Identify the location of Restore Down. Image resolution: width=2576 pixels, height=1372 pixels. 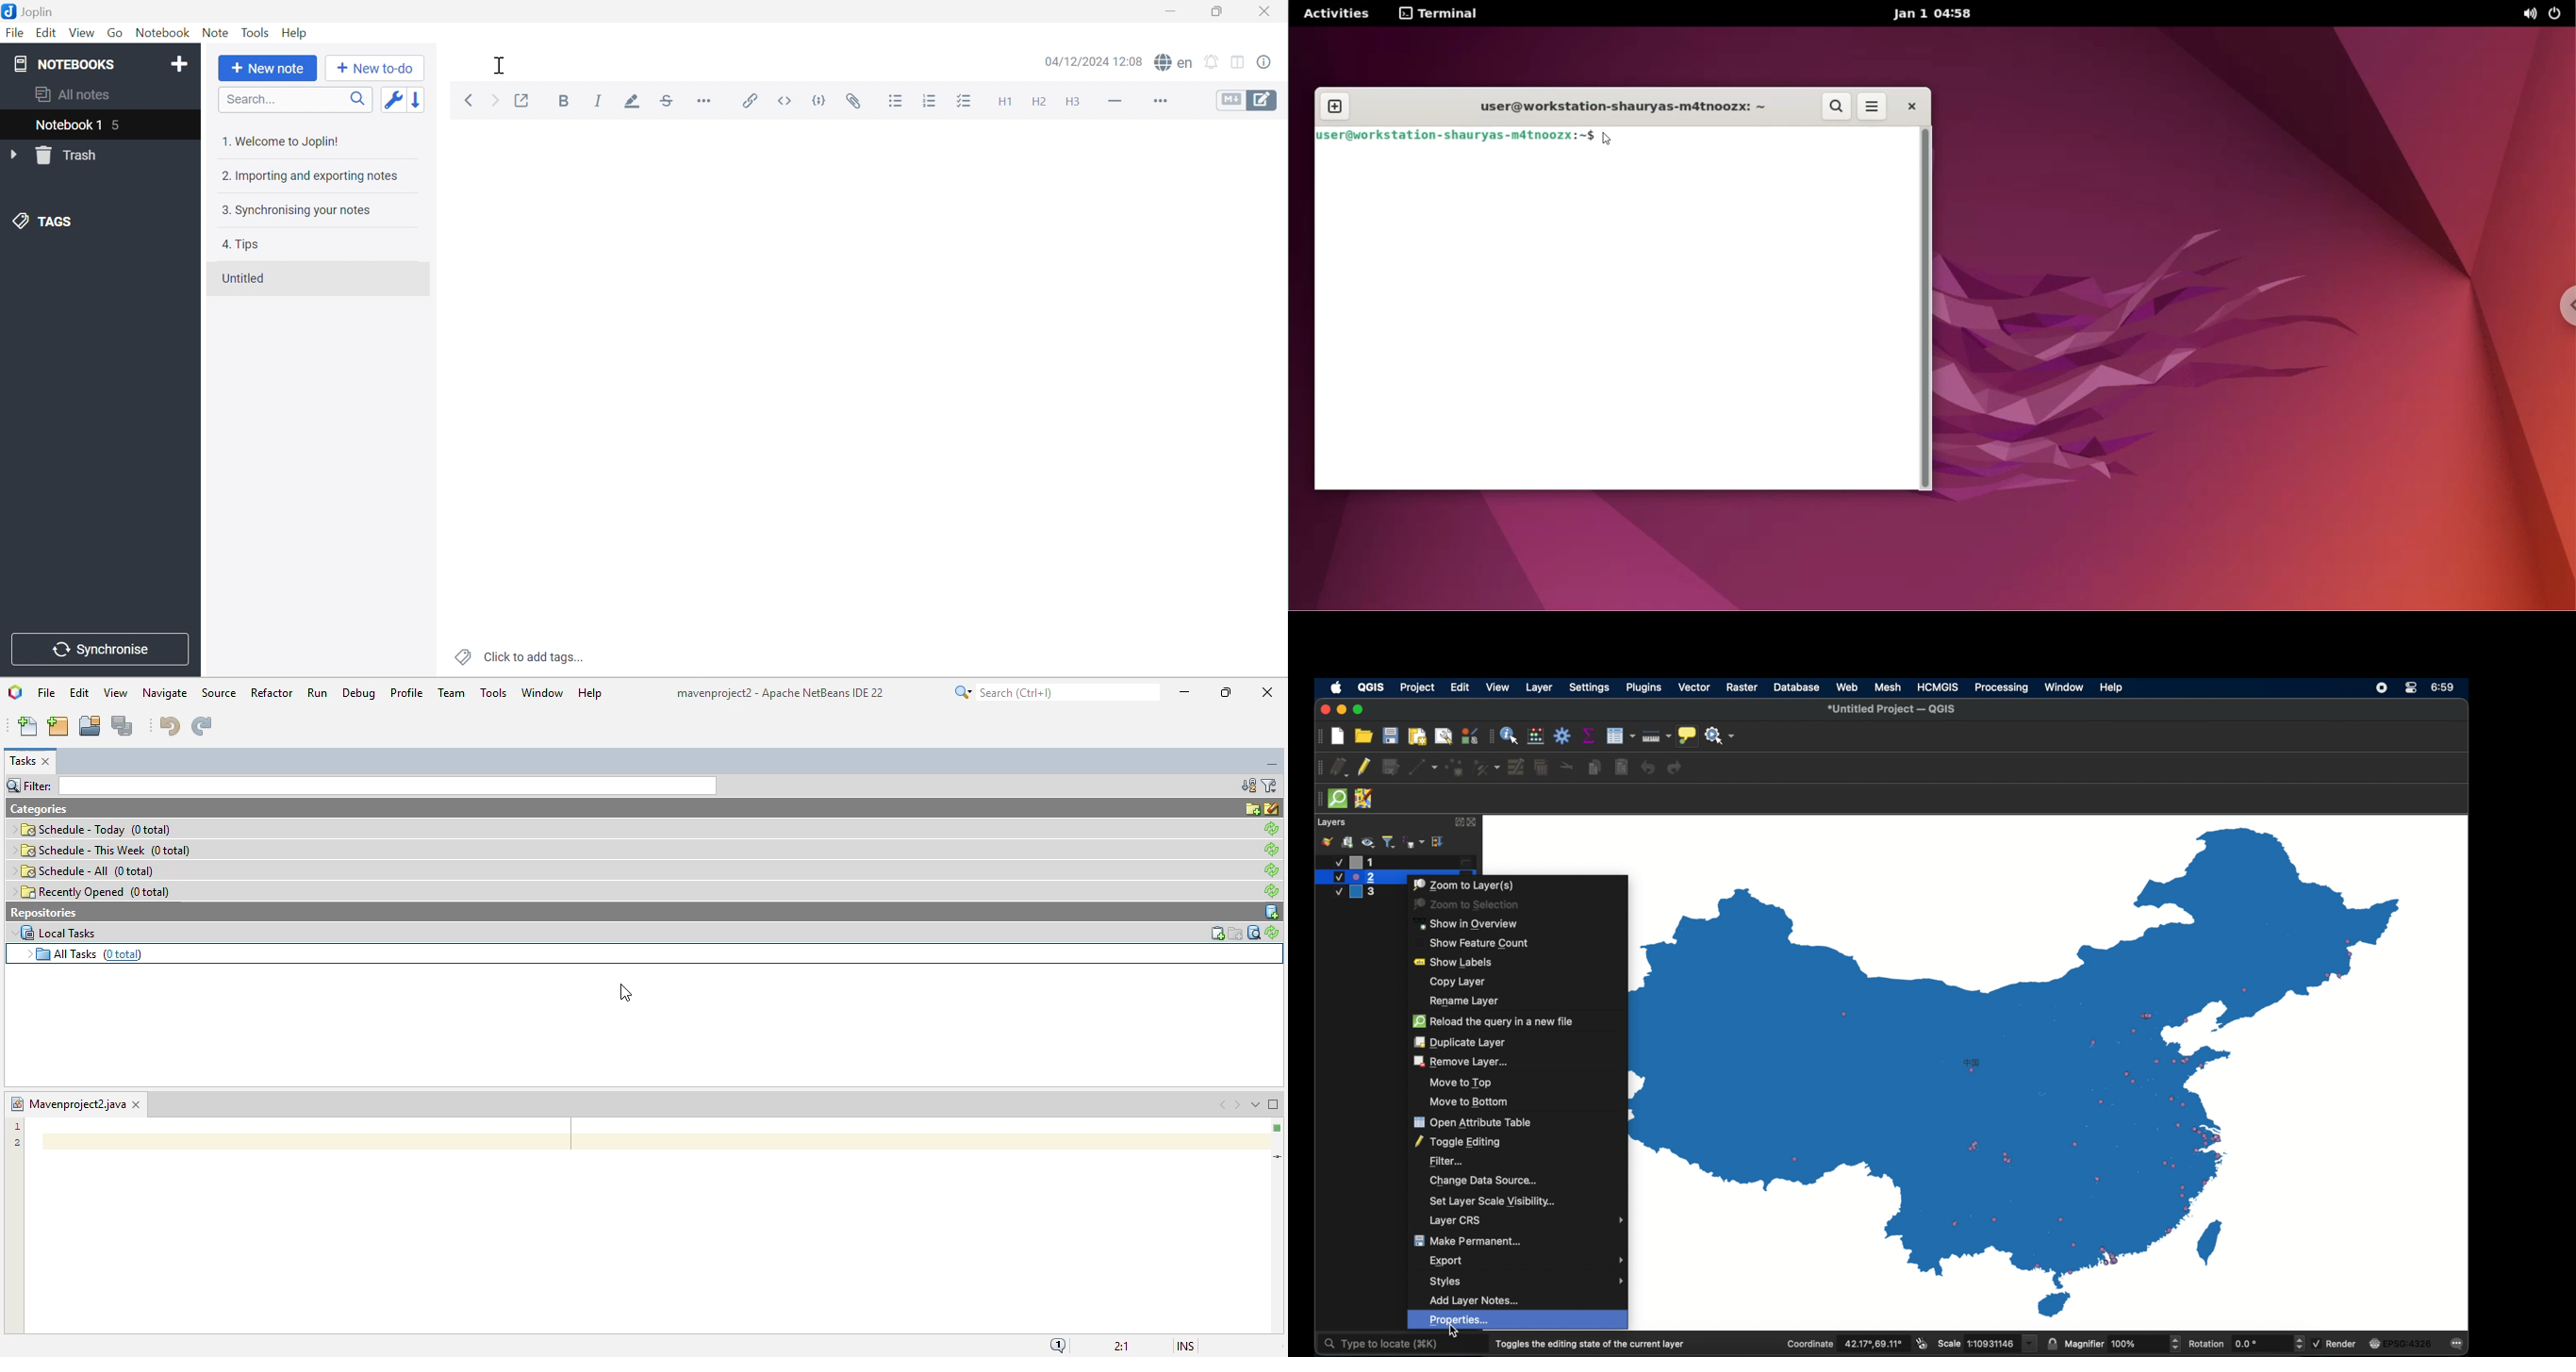
(1220, 11).